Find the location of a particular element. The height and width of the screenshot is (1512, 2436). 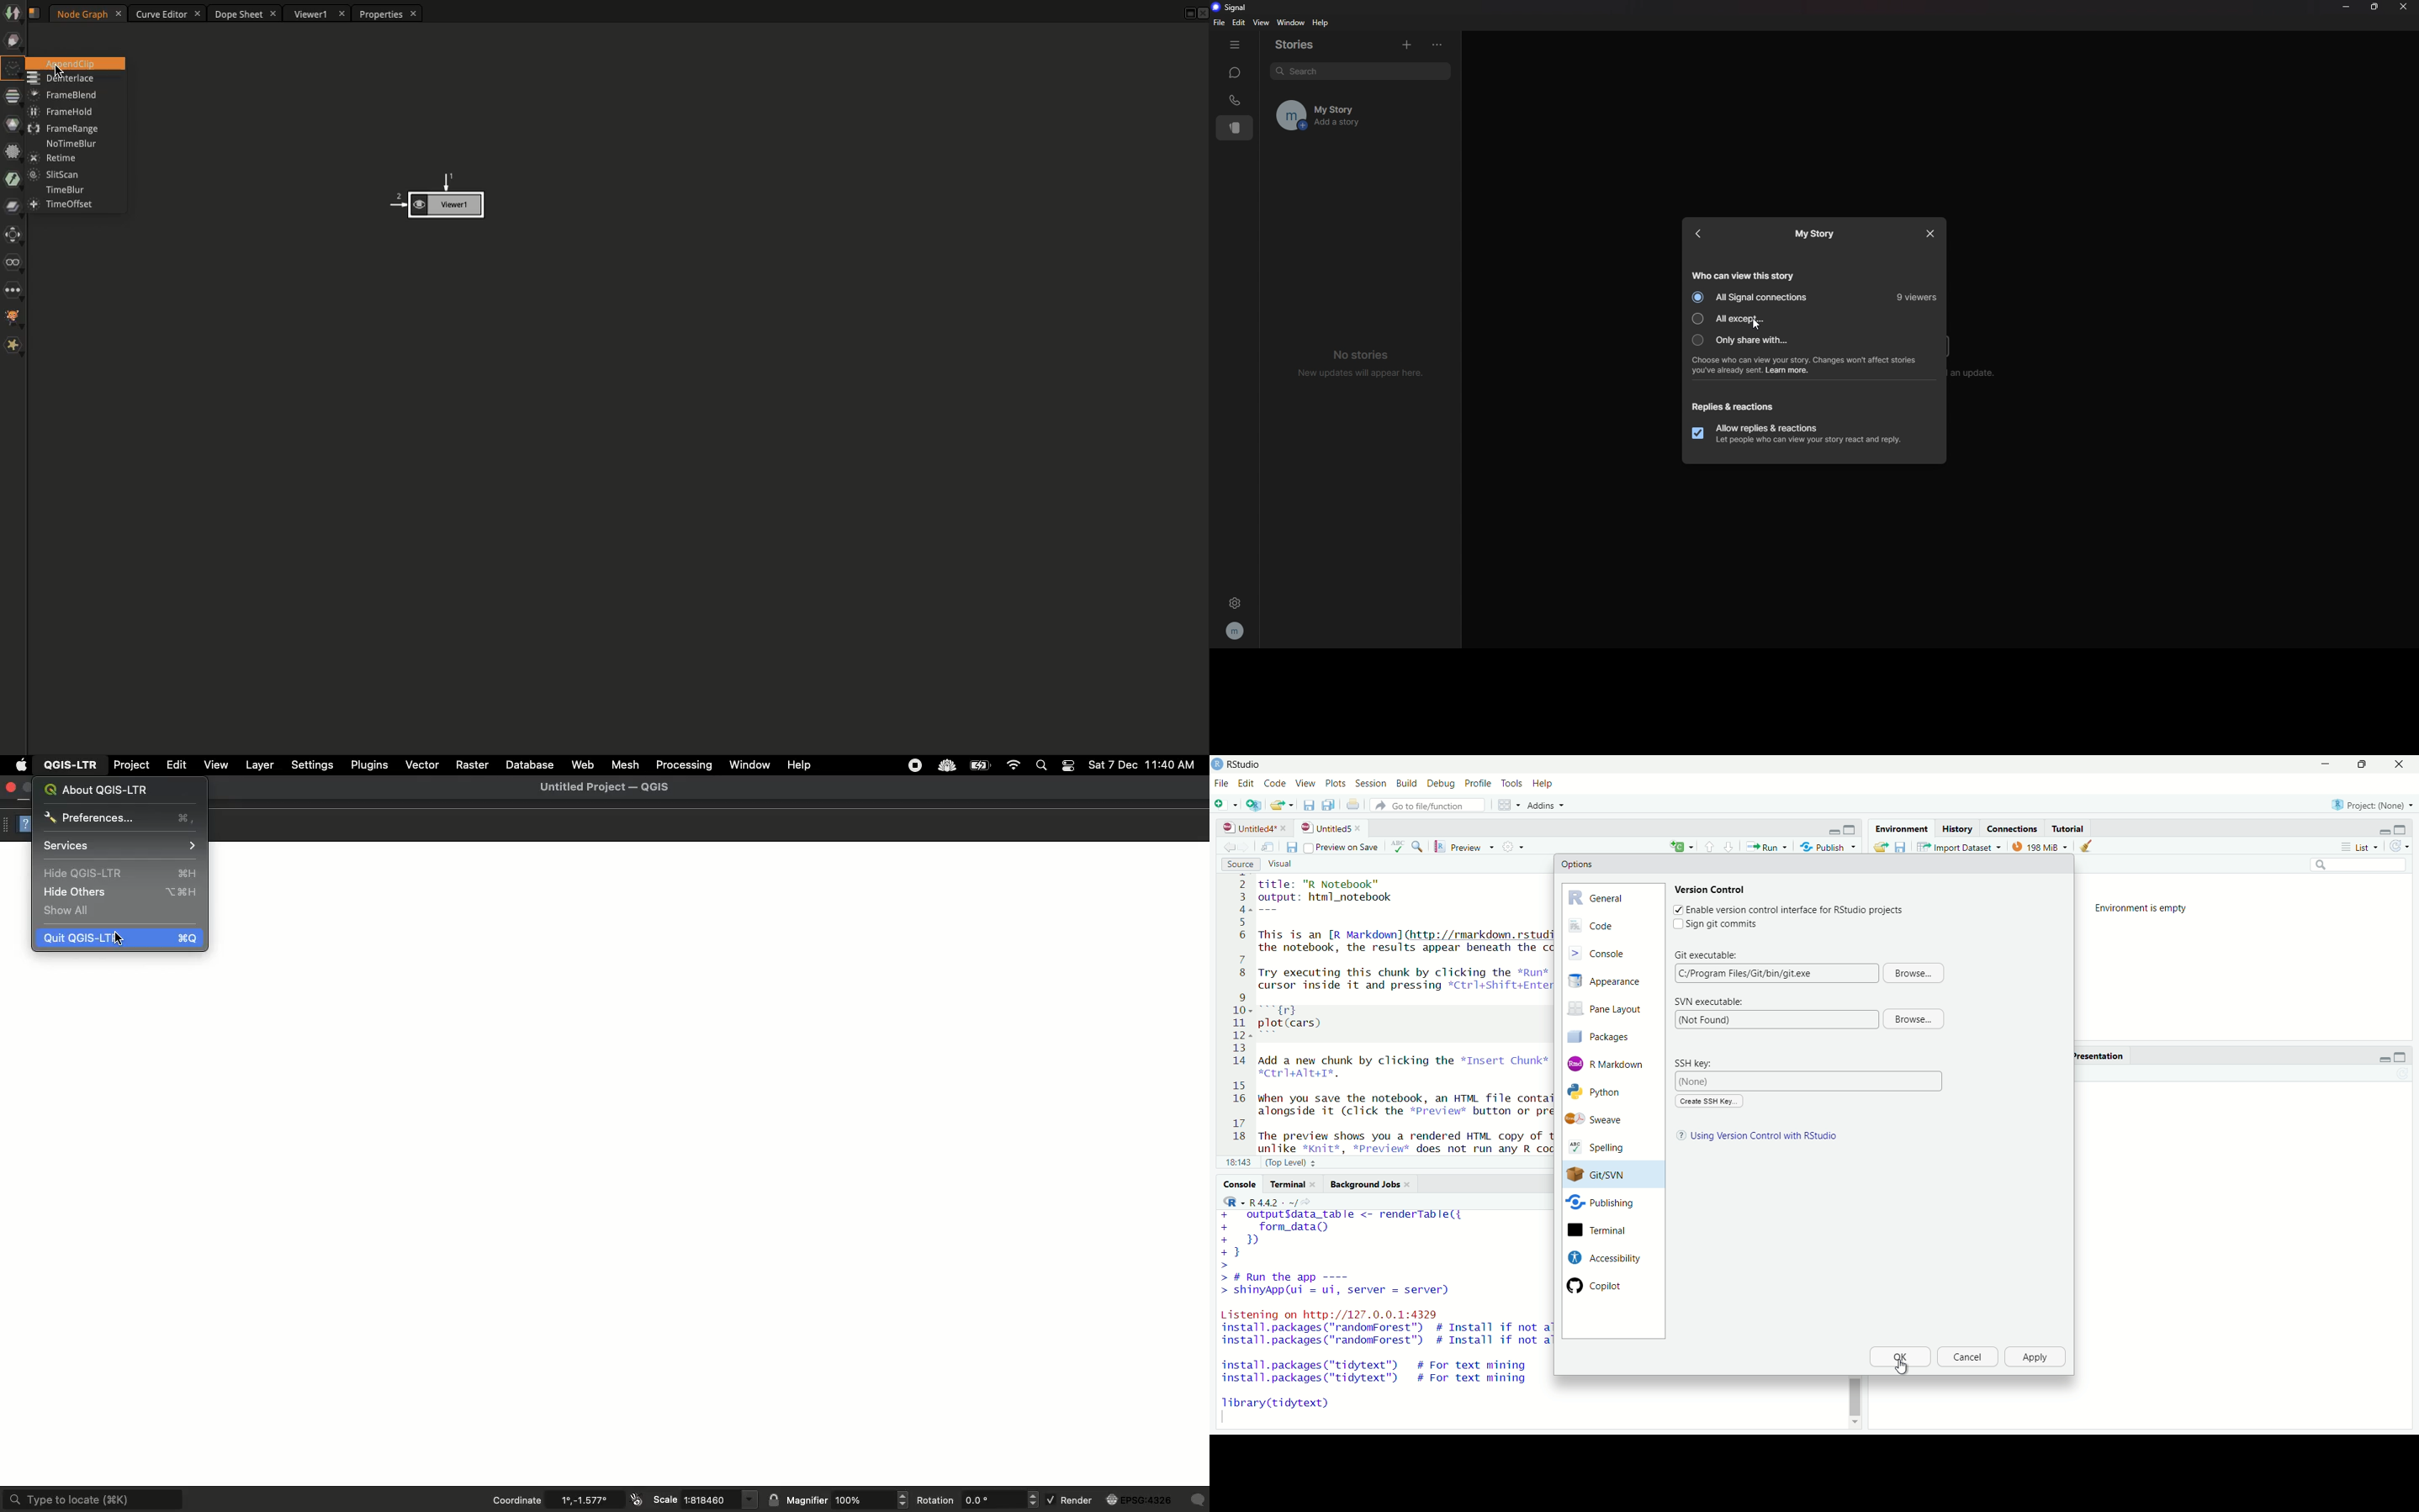

refresh options is located at coordinates (2400, 846).